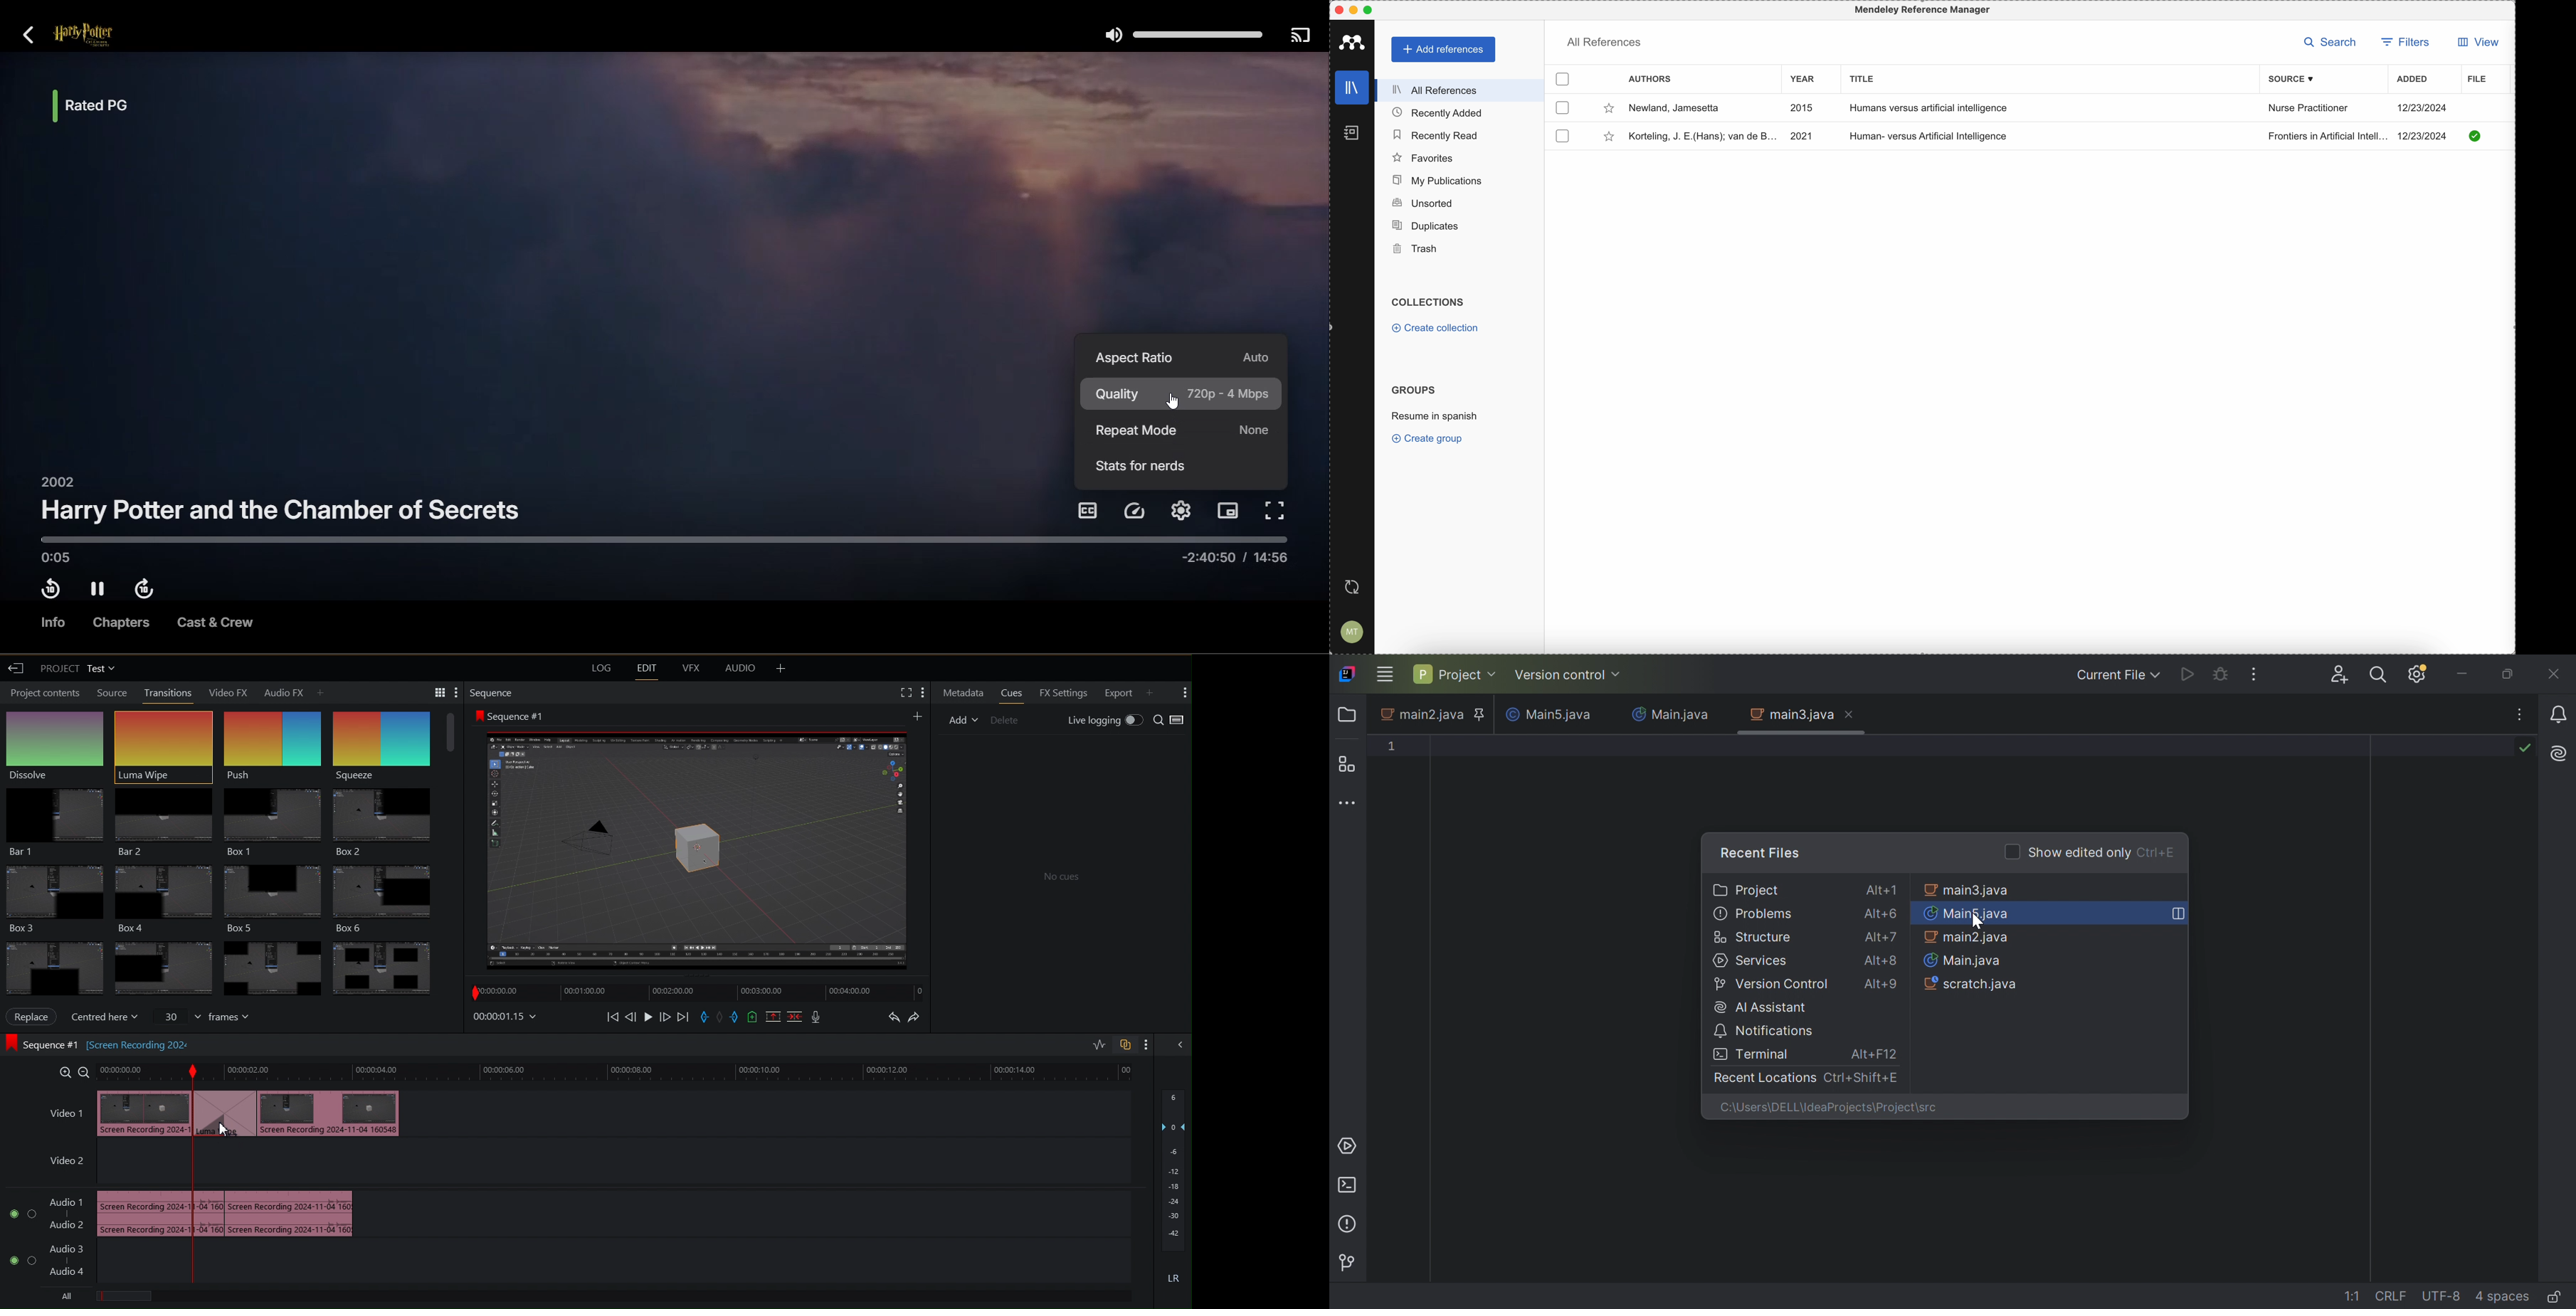  I want to click on Version control, so click(1345, 1262).